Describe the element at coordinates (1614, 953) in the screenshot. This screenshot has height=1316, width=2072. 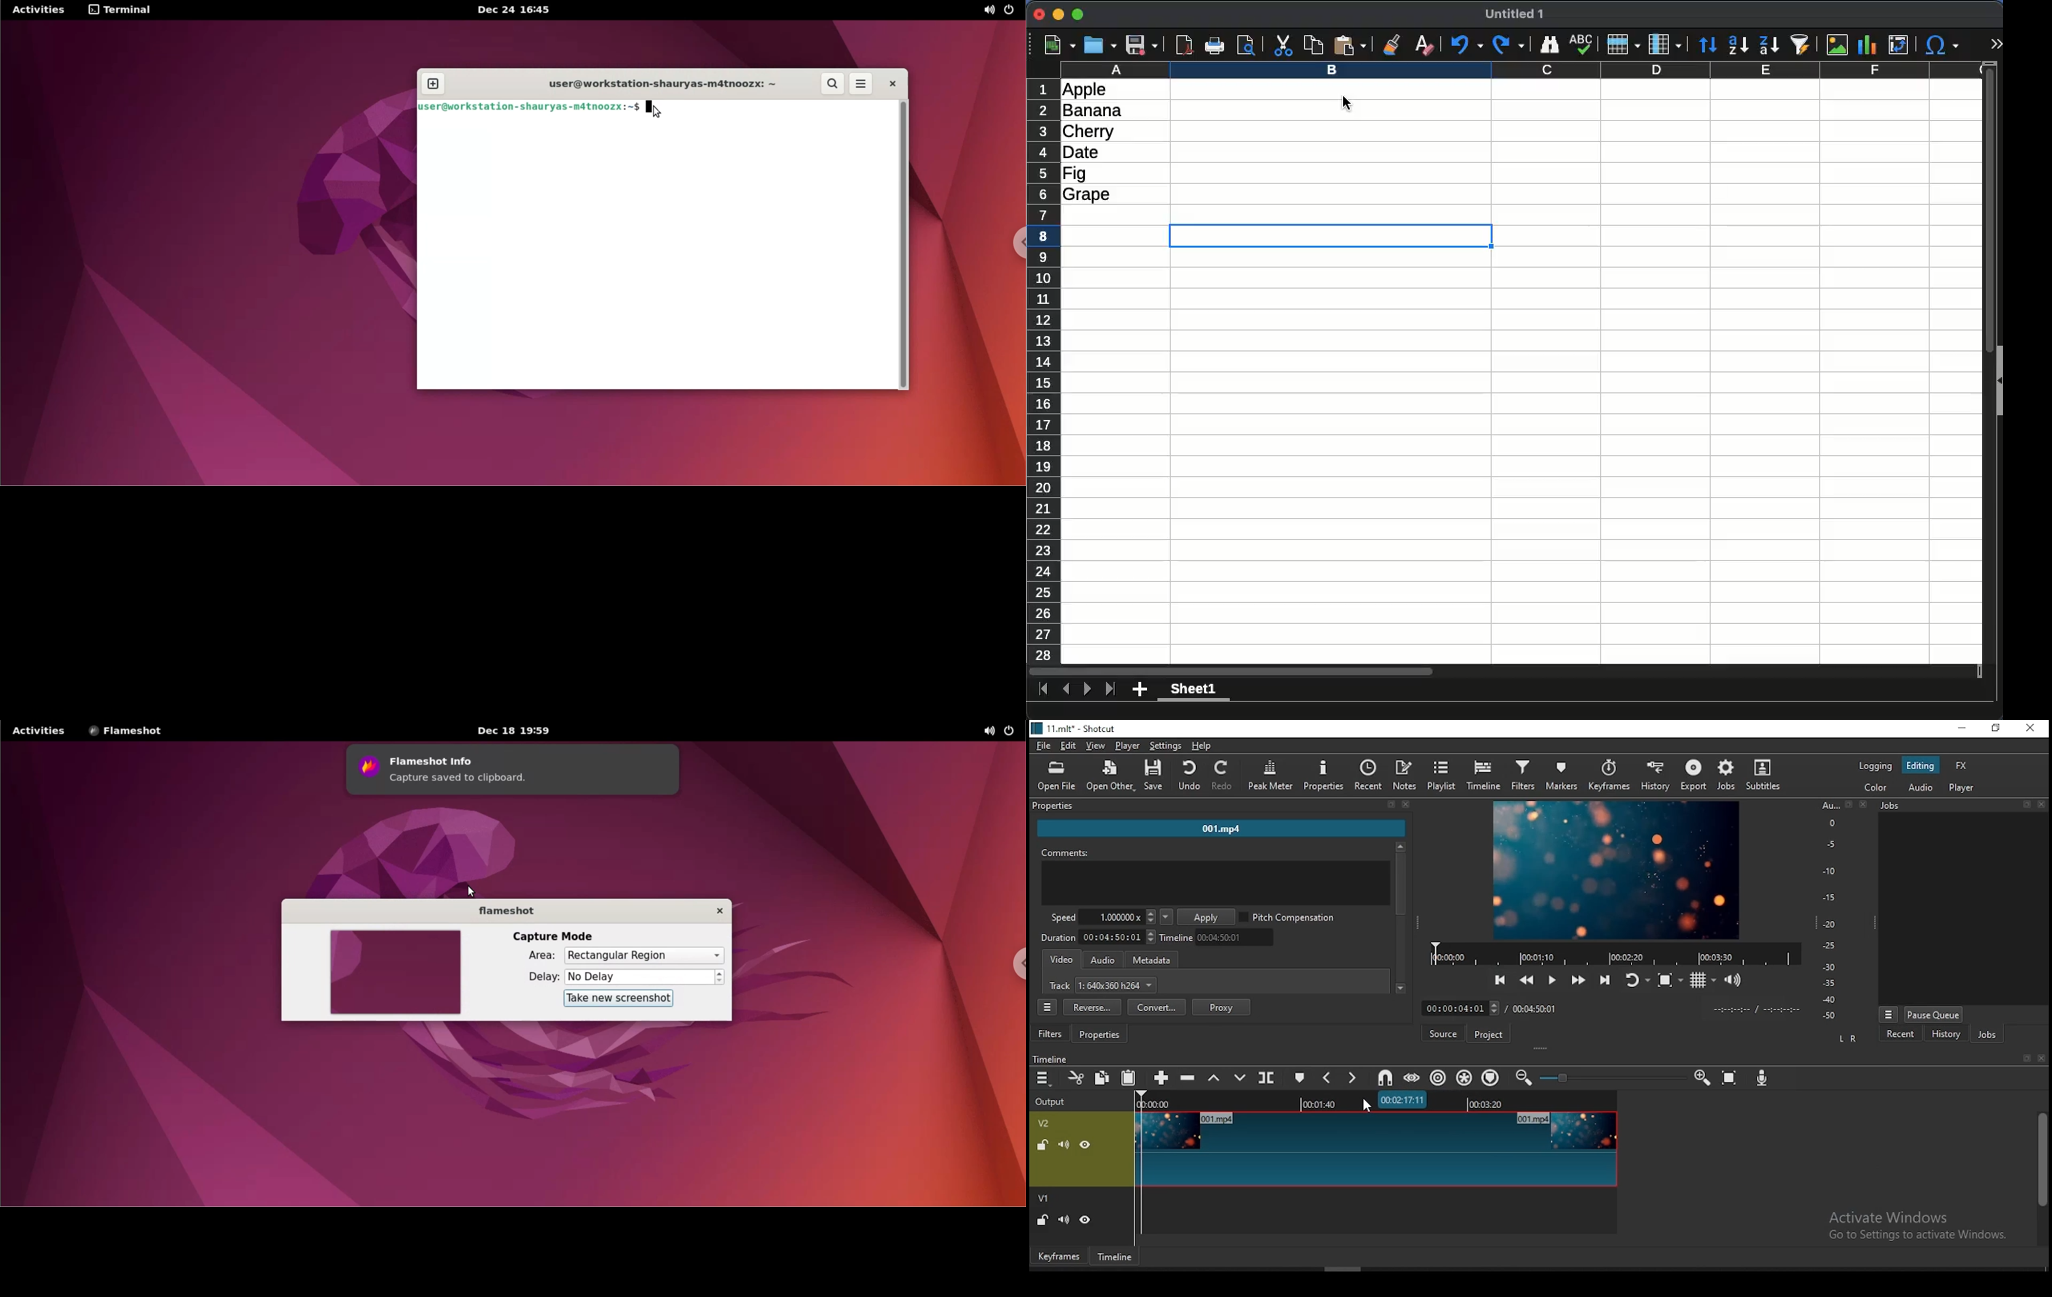
I see `TIMELINE` at that location.